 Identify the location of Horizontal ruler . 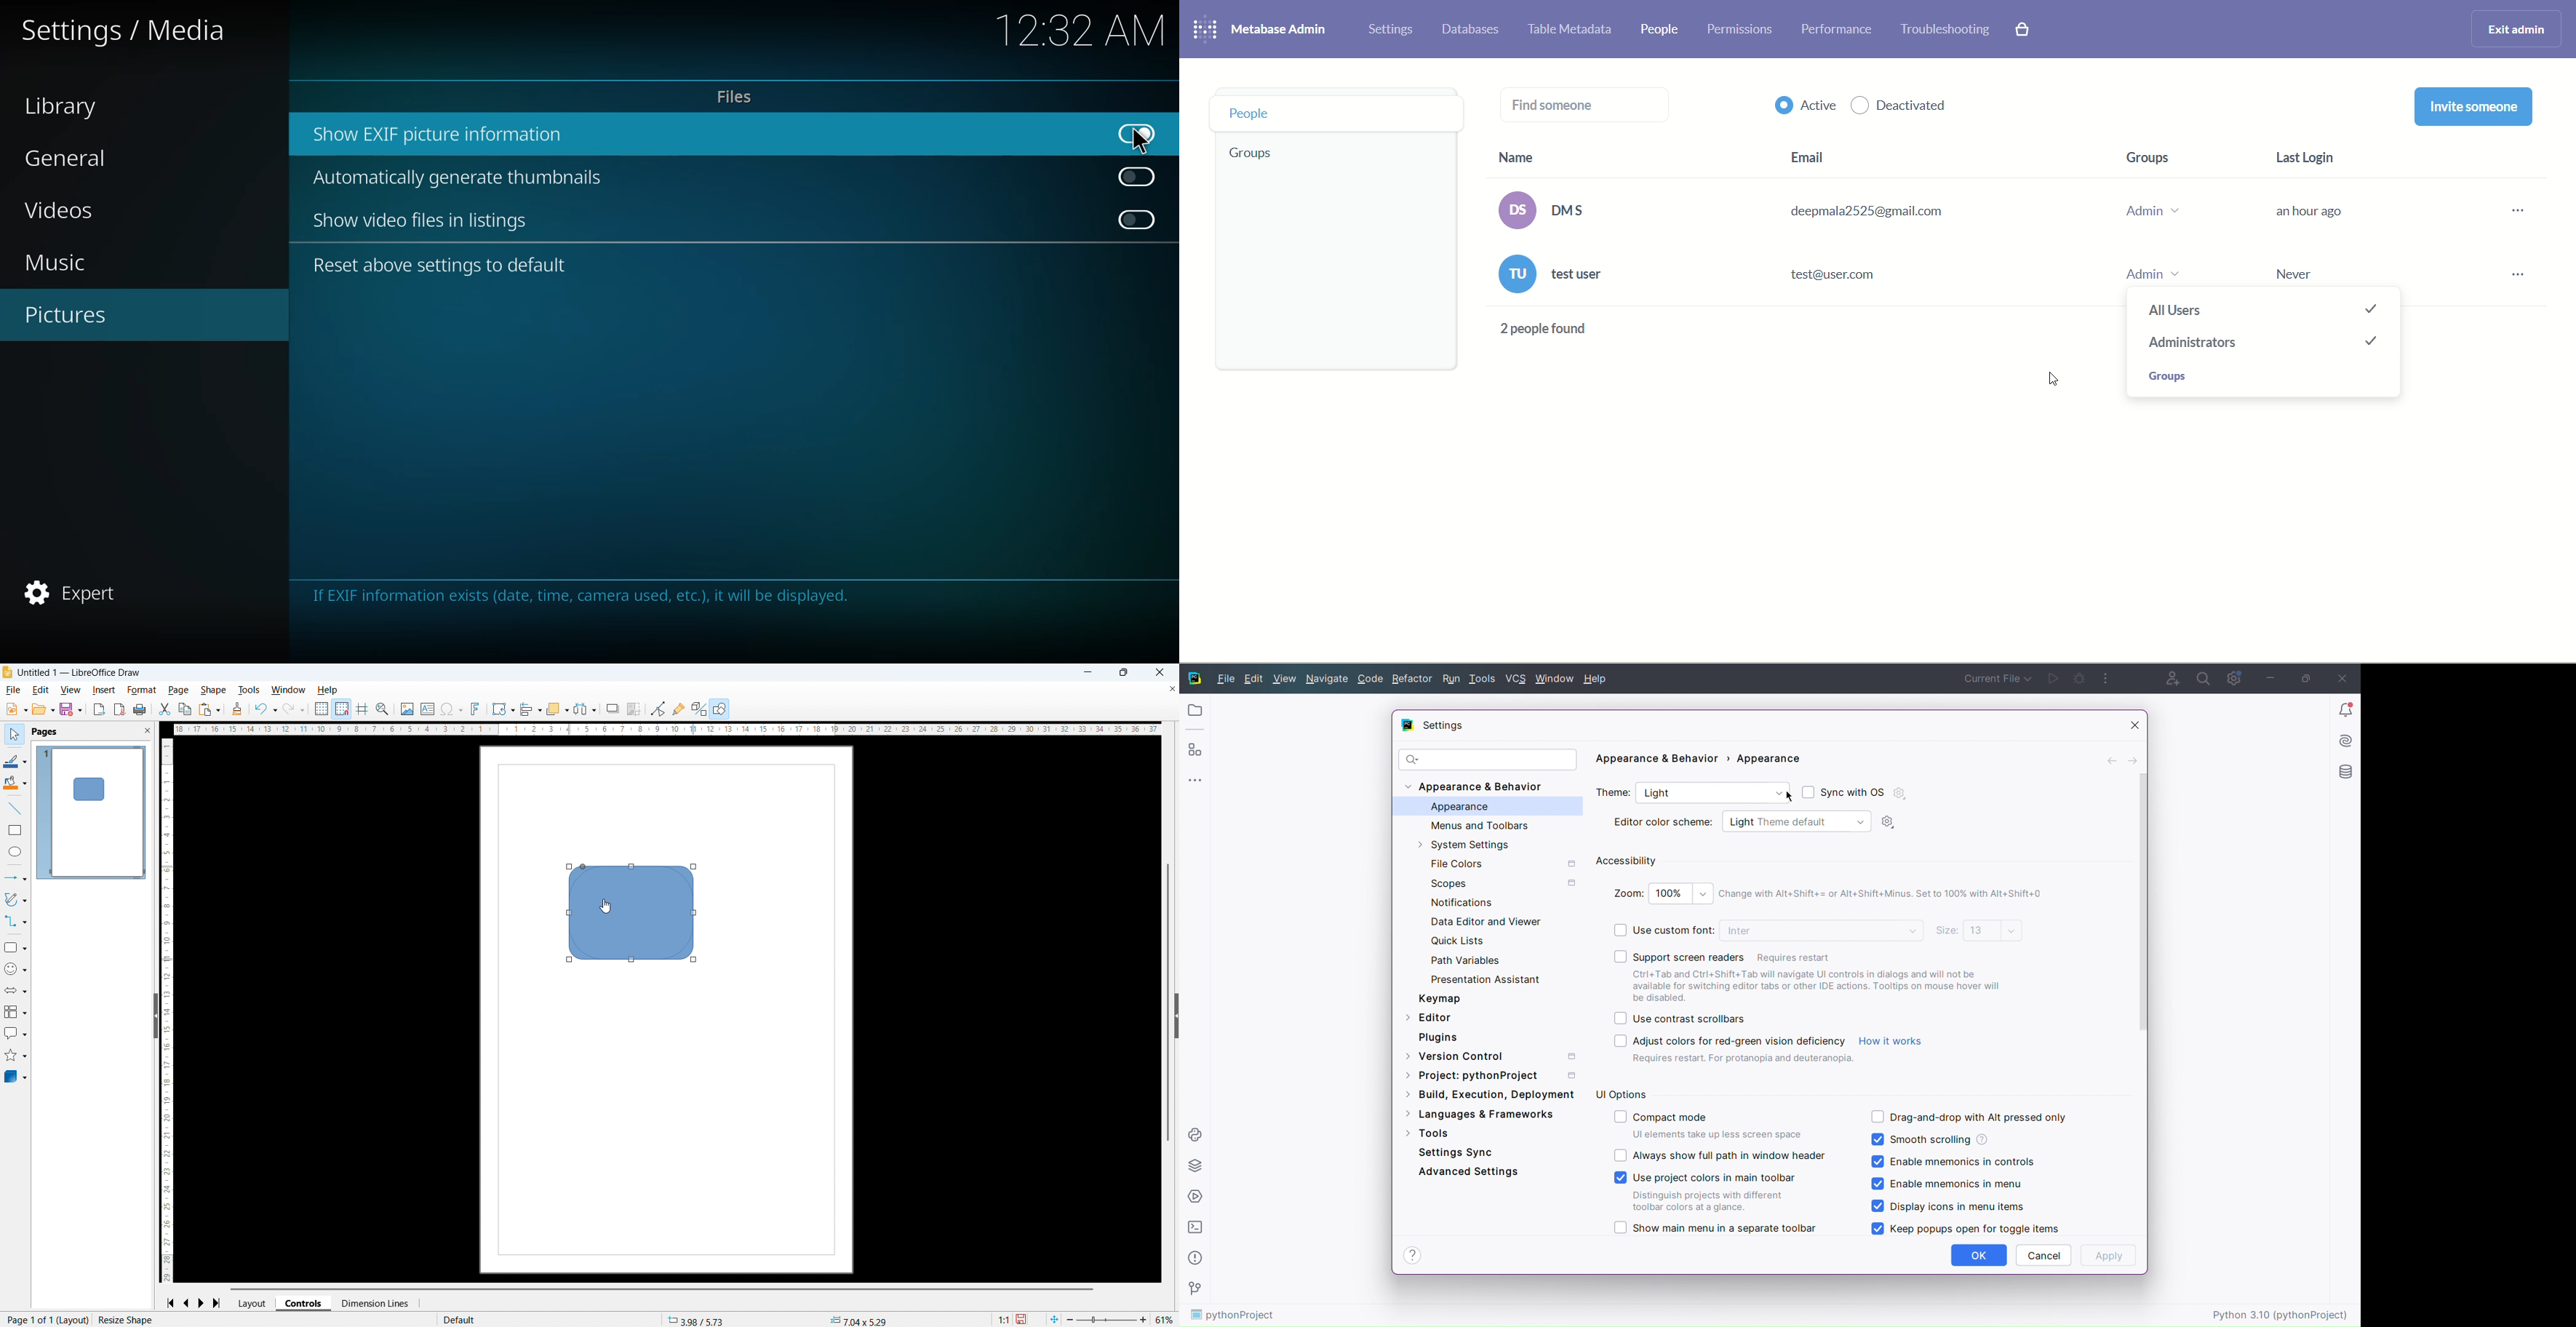
(663, 729).